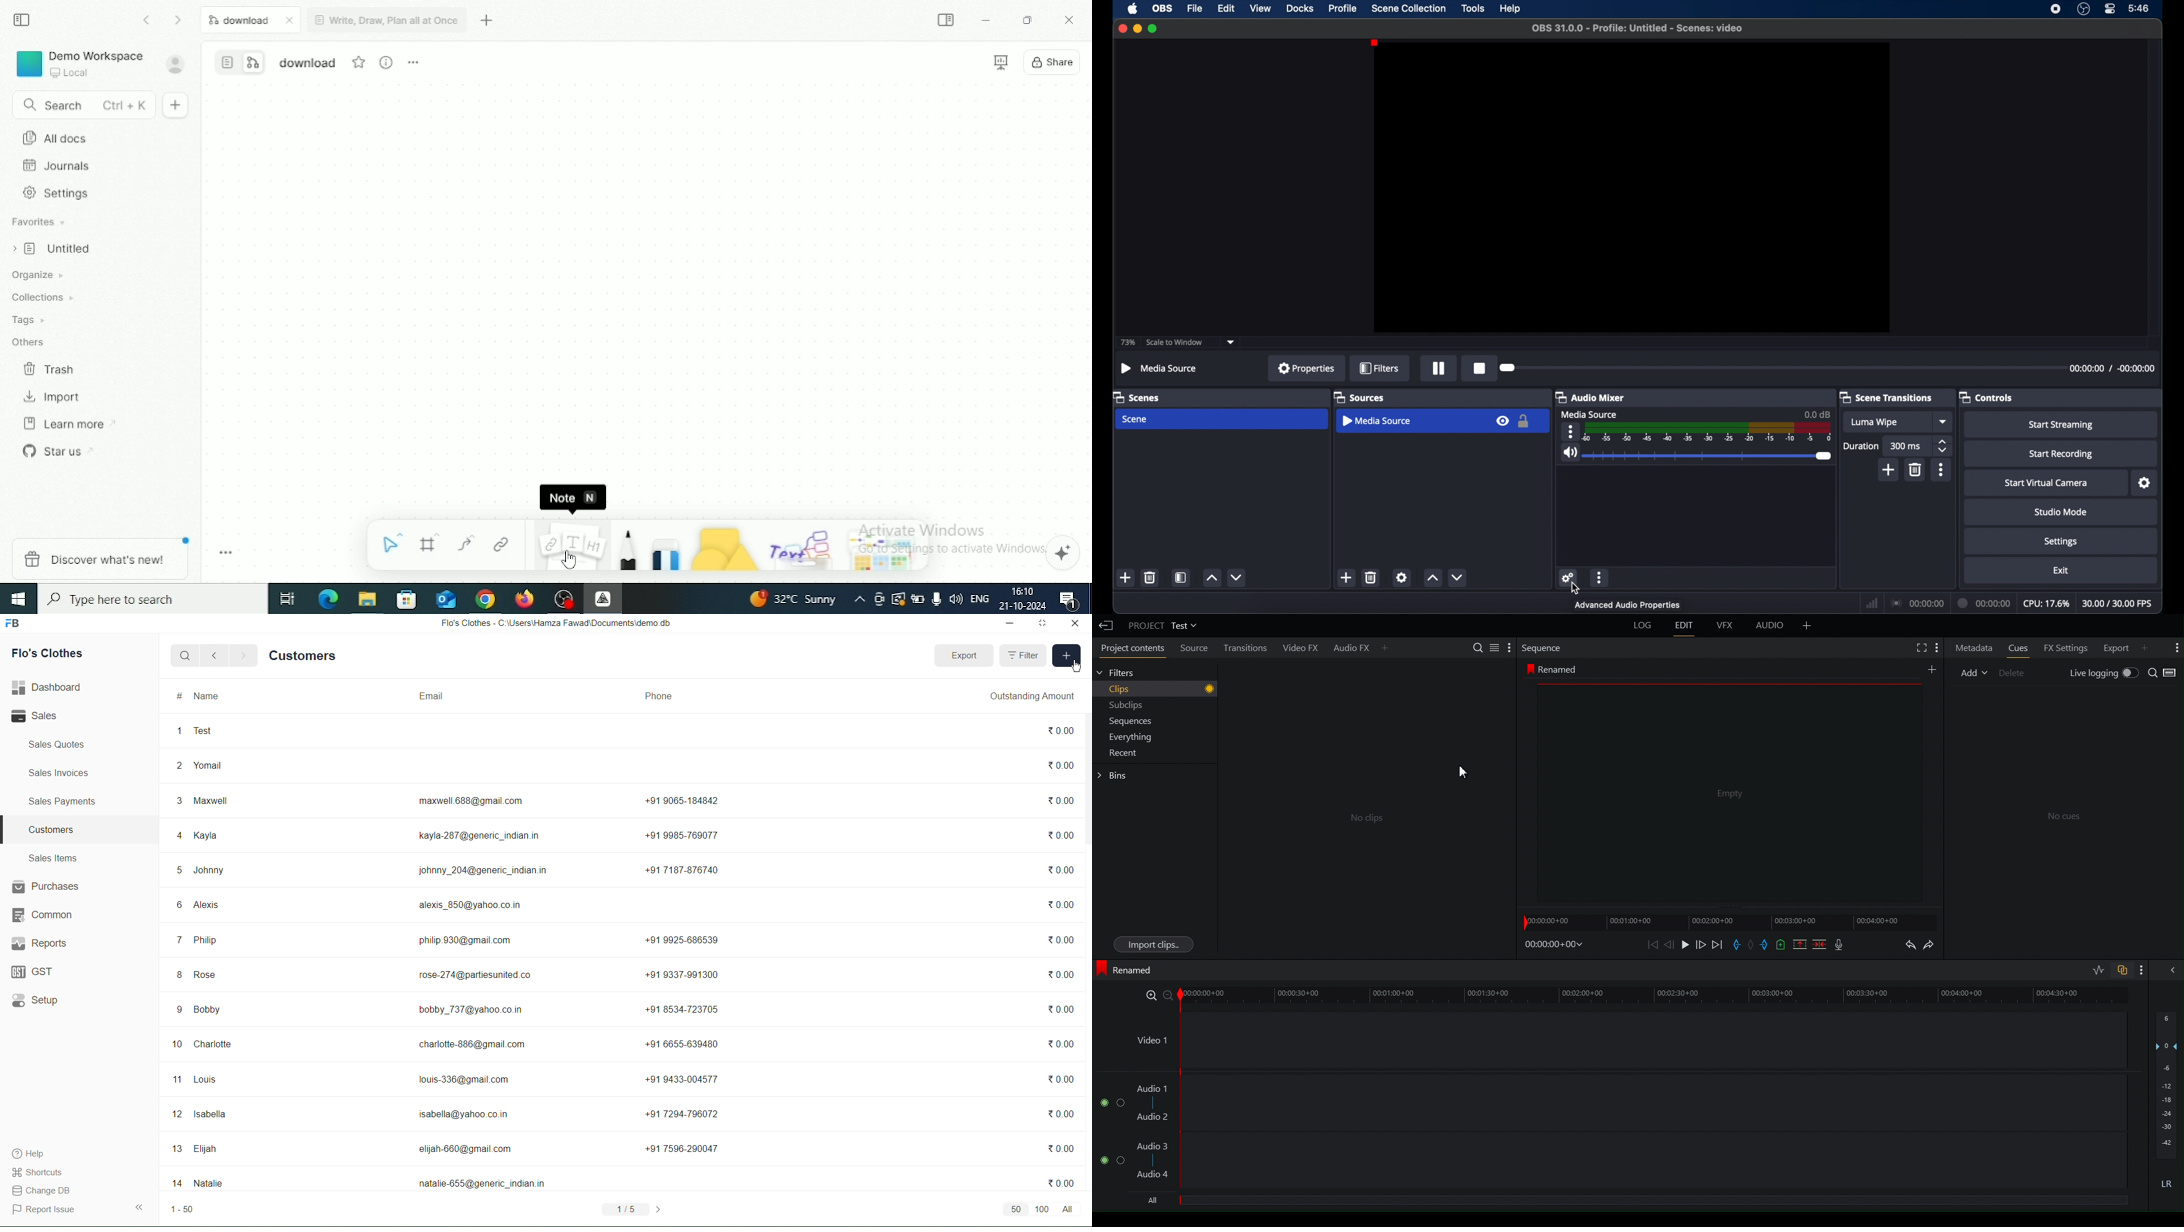  What do you see at coordinates (214, 1044) in the screenshot?
I see `Charlotte` at bounding box center [214, 1044].